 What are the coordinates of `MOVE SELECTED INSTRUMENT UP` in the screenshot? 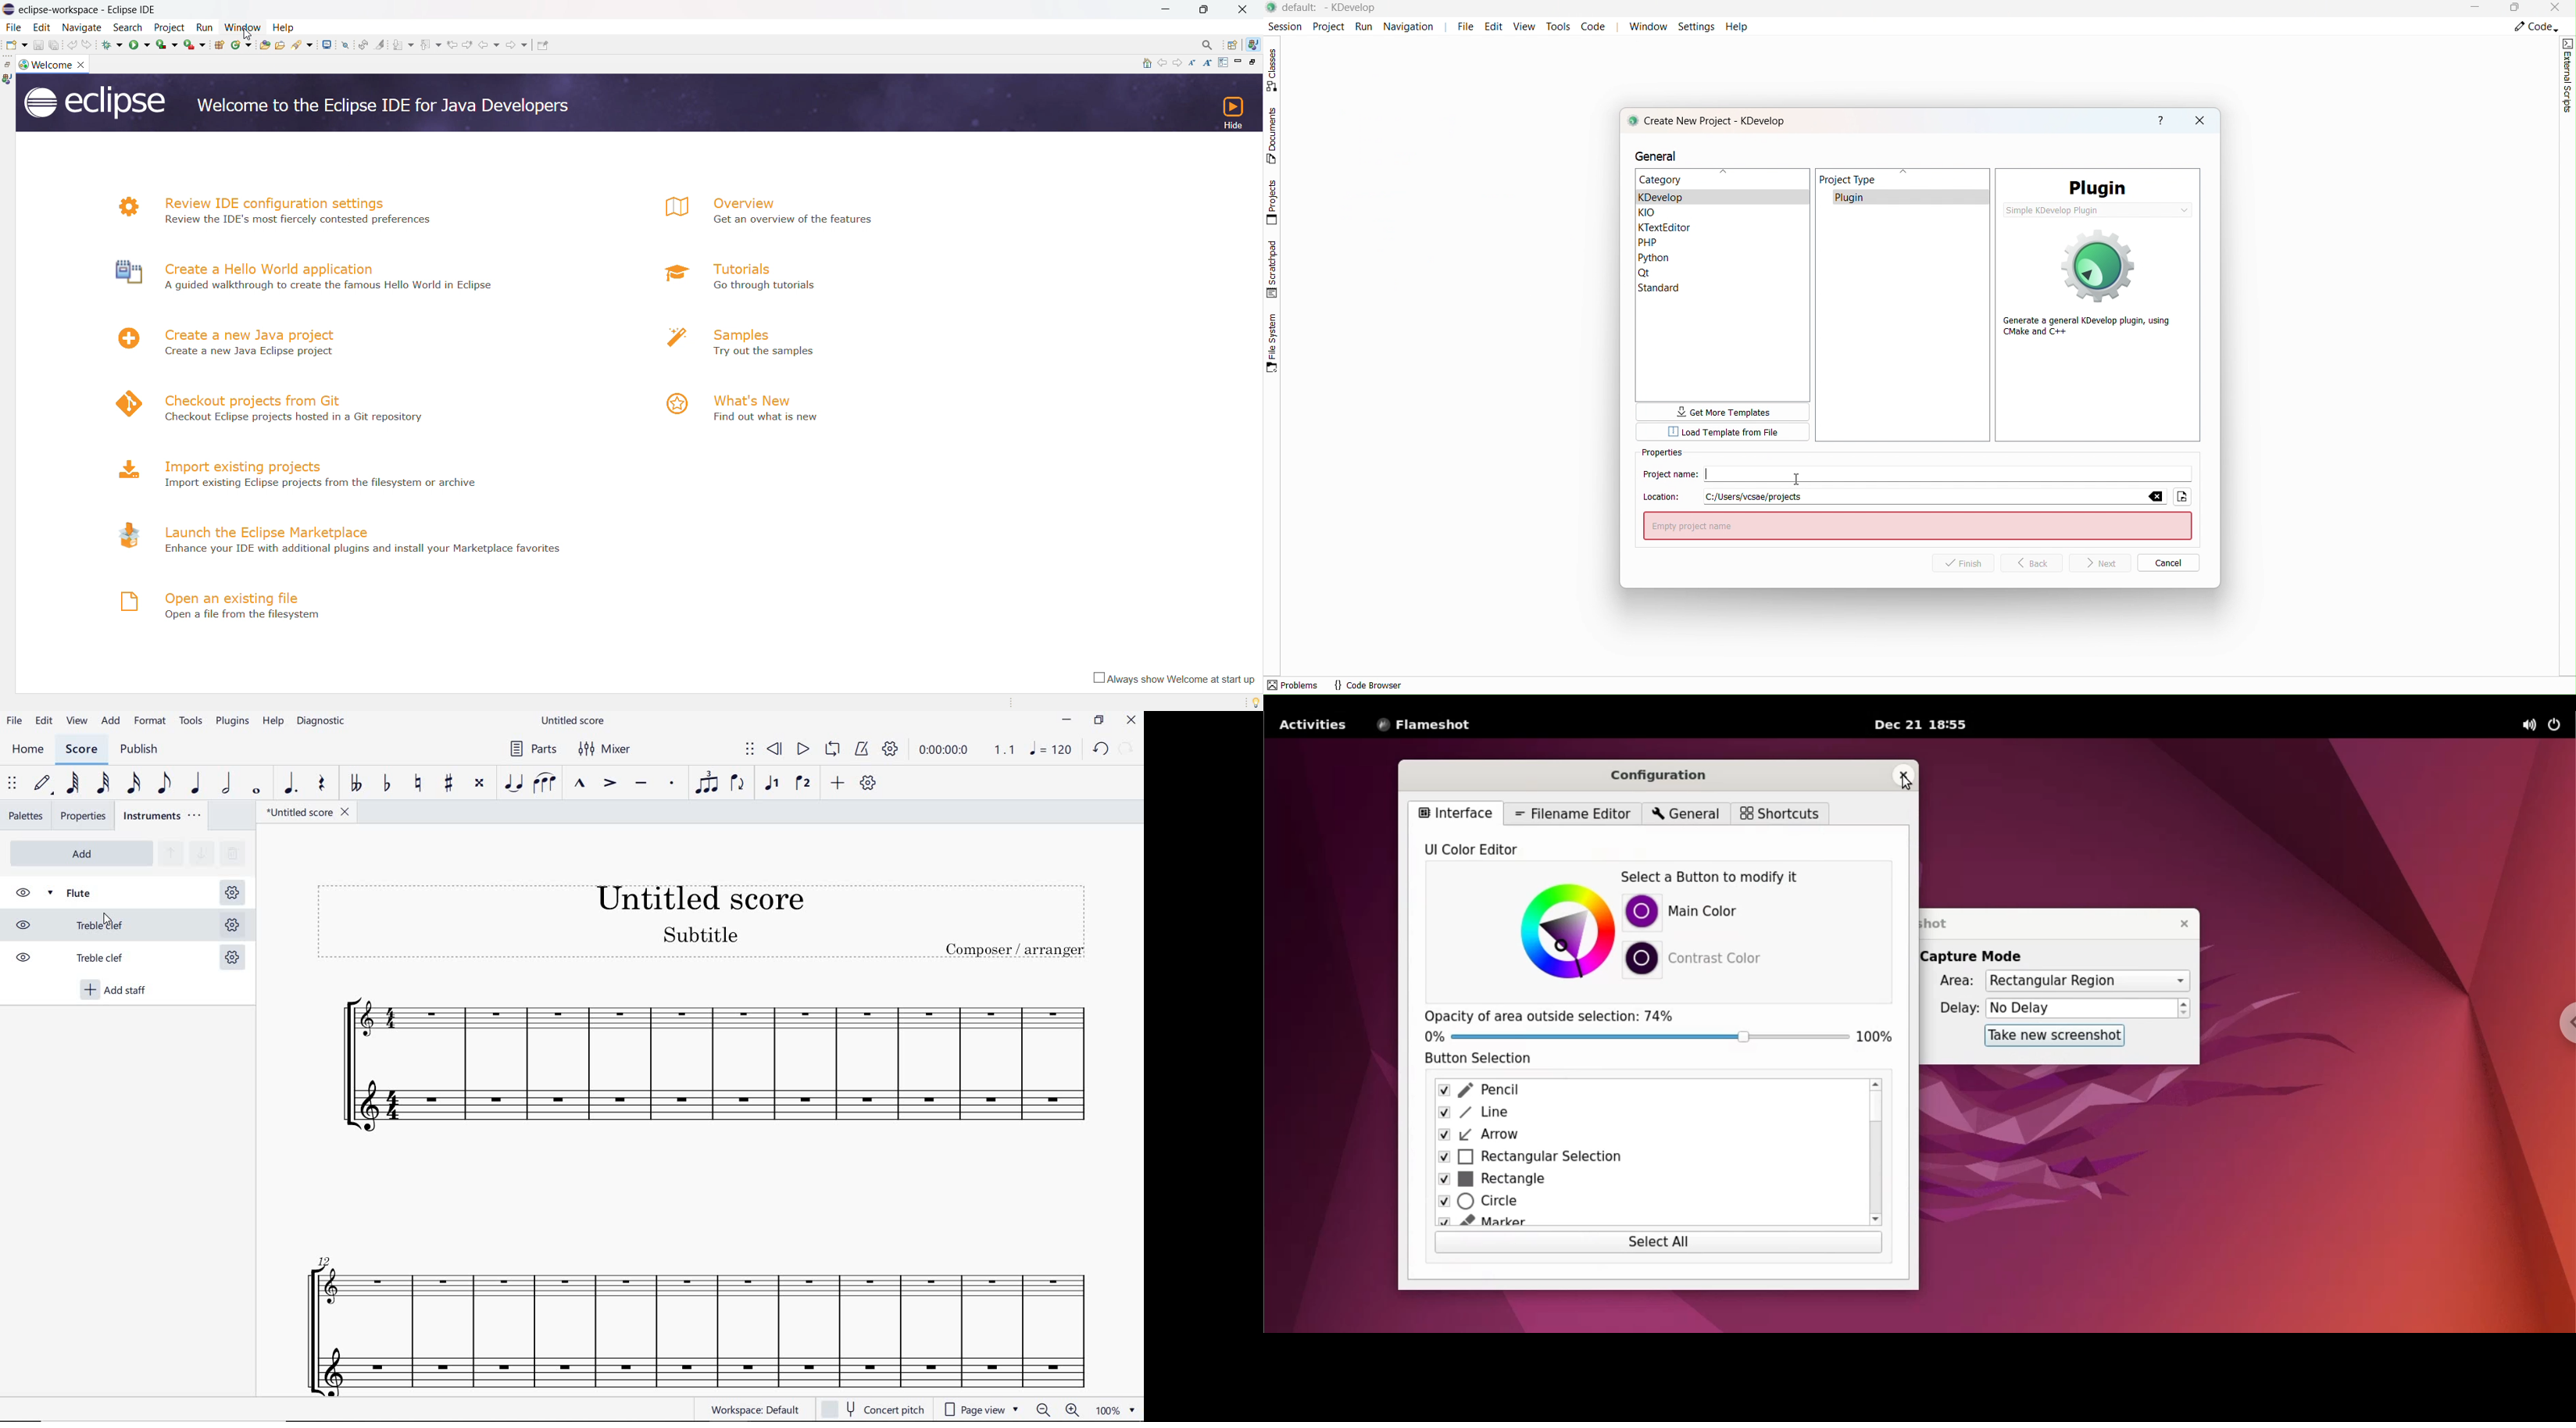 It's located at (170, 854).